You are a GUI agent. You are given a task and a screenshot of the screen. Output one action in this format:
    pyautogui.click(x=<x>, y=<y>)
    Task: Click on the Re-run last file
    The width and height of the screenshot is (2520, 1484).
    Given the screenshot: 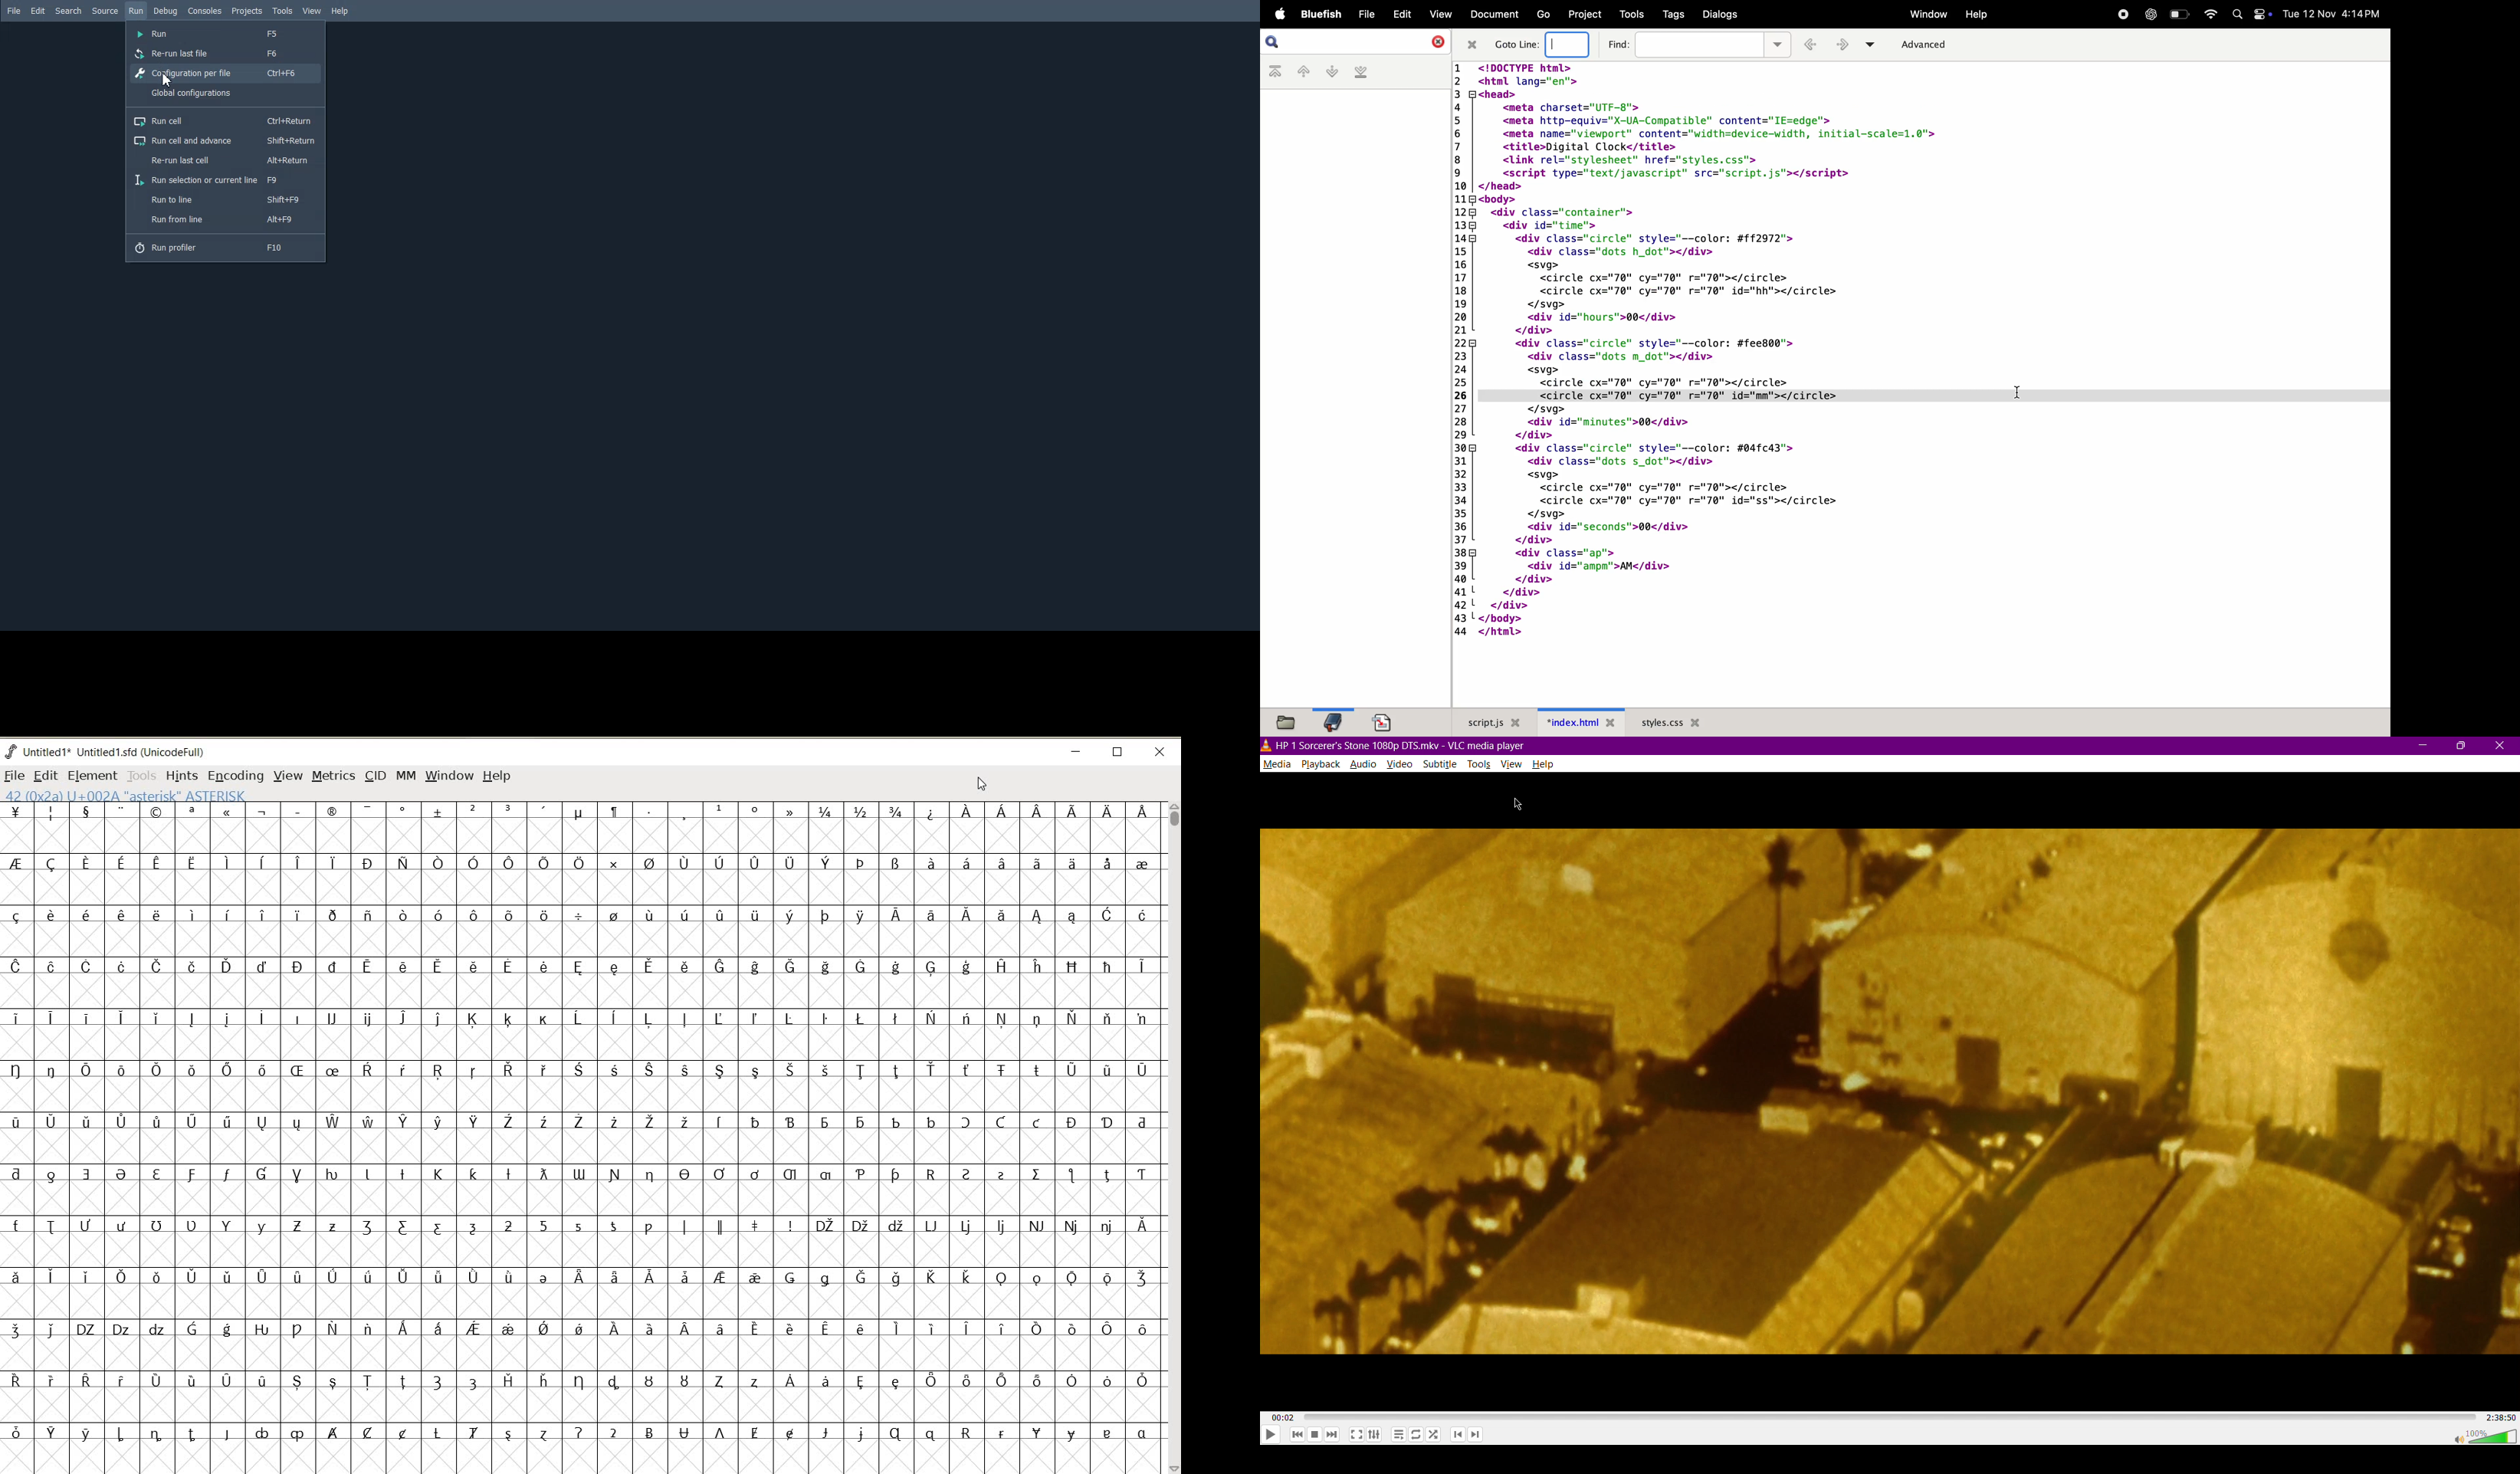 What is the action you would take?
    pyautogui.click(x=225, y=53)
    